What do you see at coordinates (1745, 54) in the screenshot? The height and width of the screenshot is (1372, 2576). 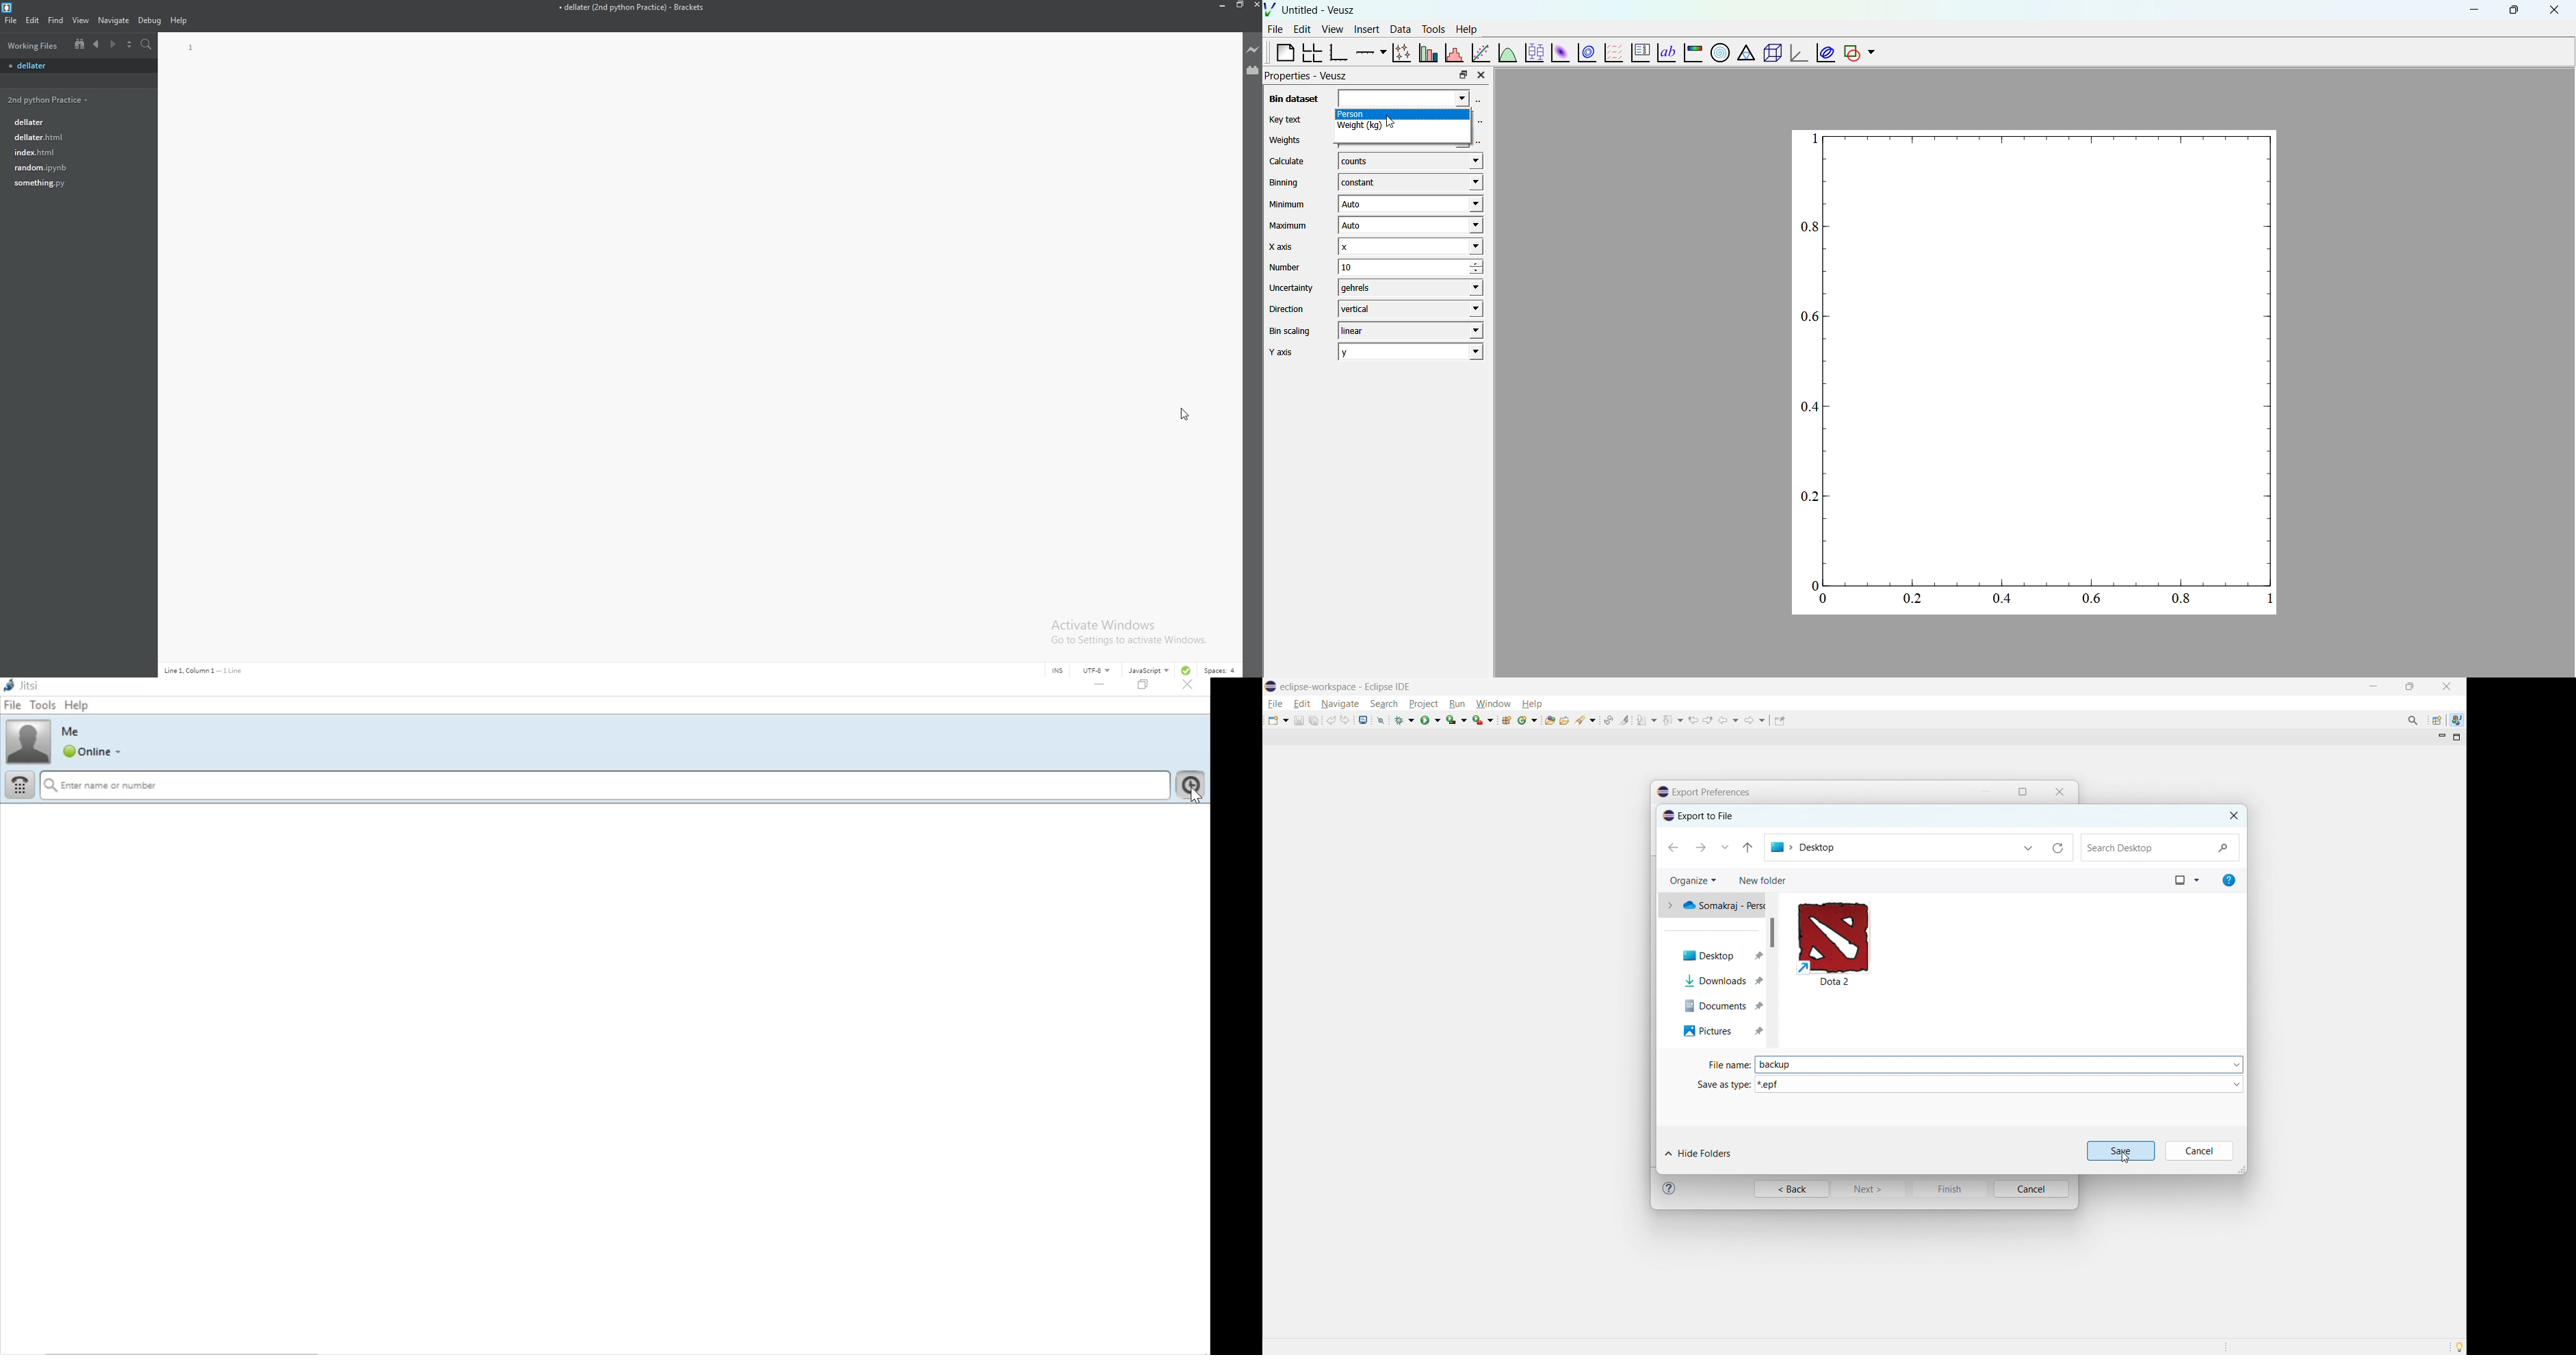 I see `ternary graph` at bounding box center [1745, 54].